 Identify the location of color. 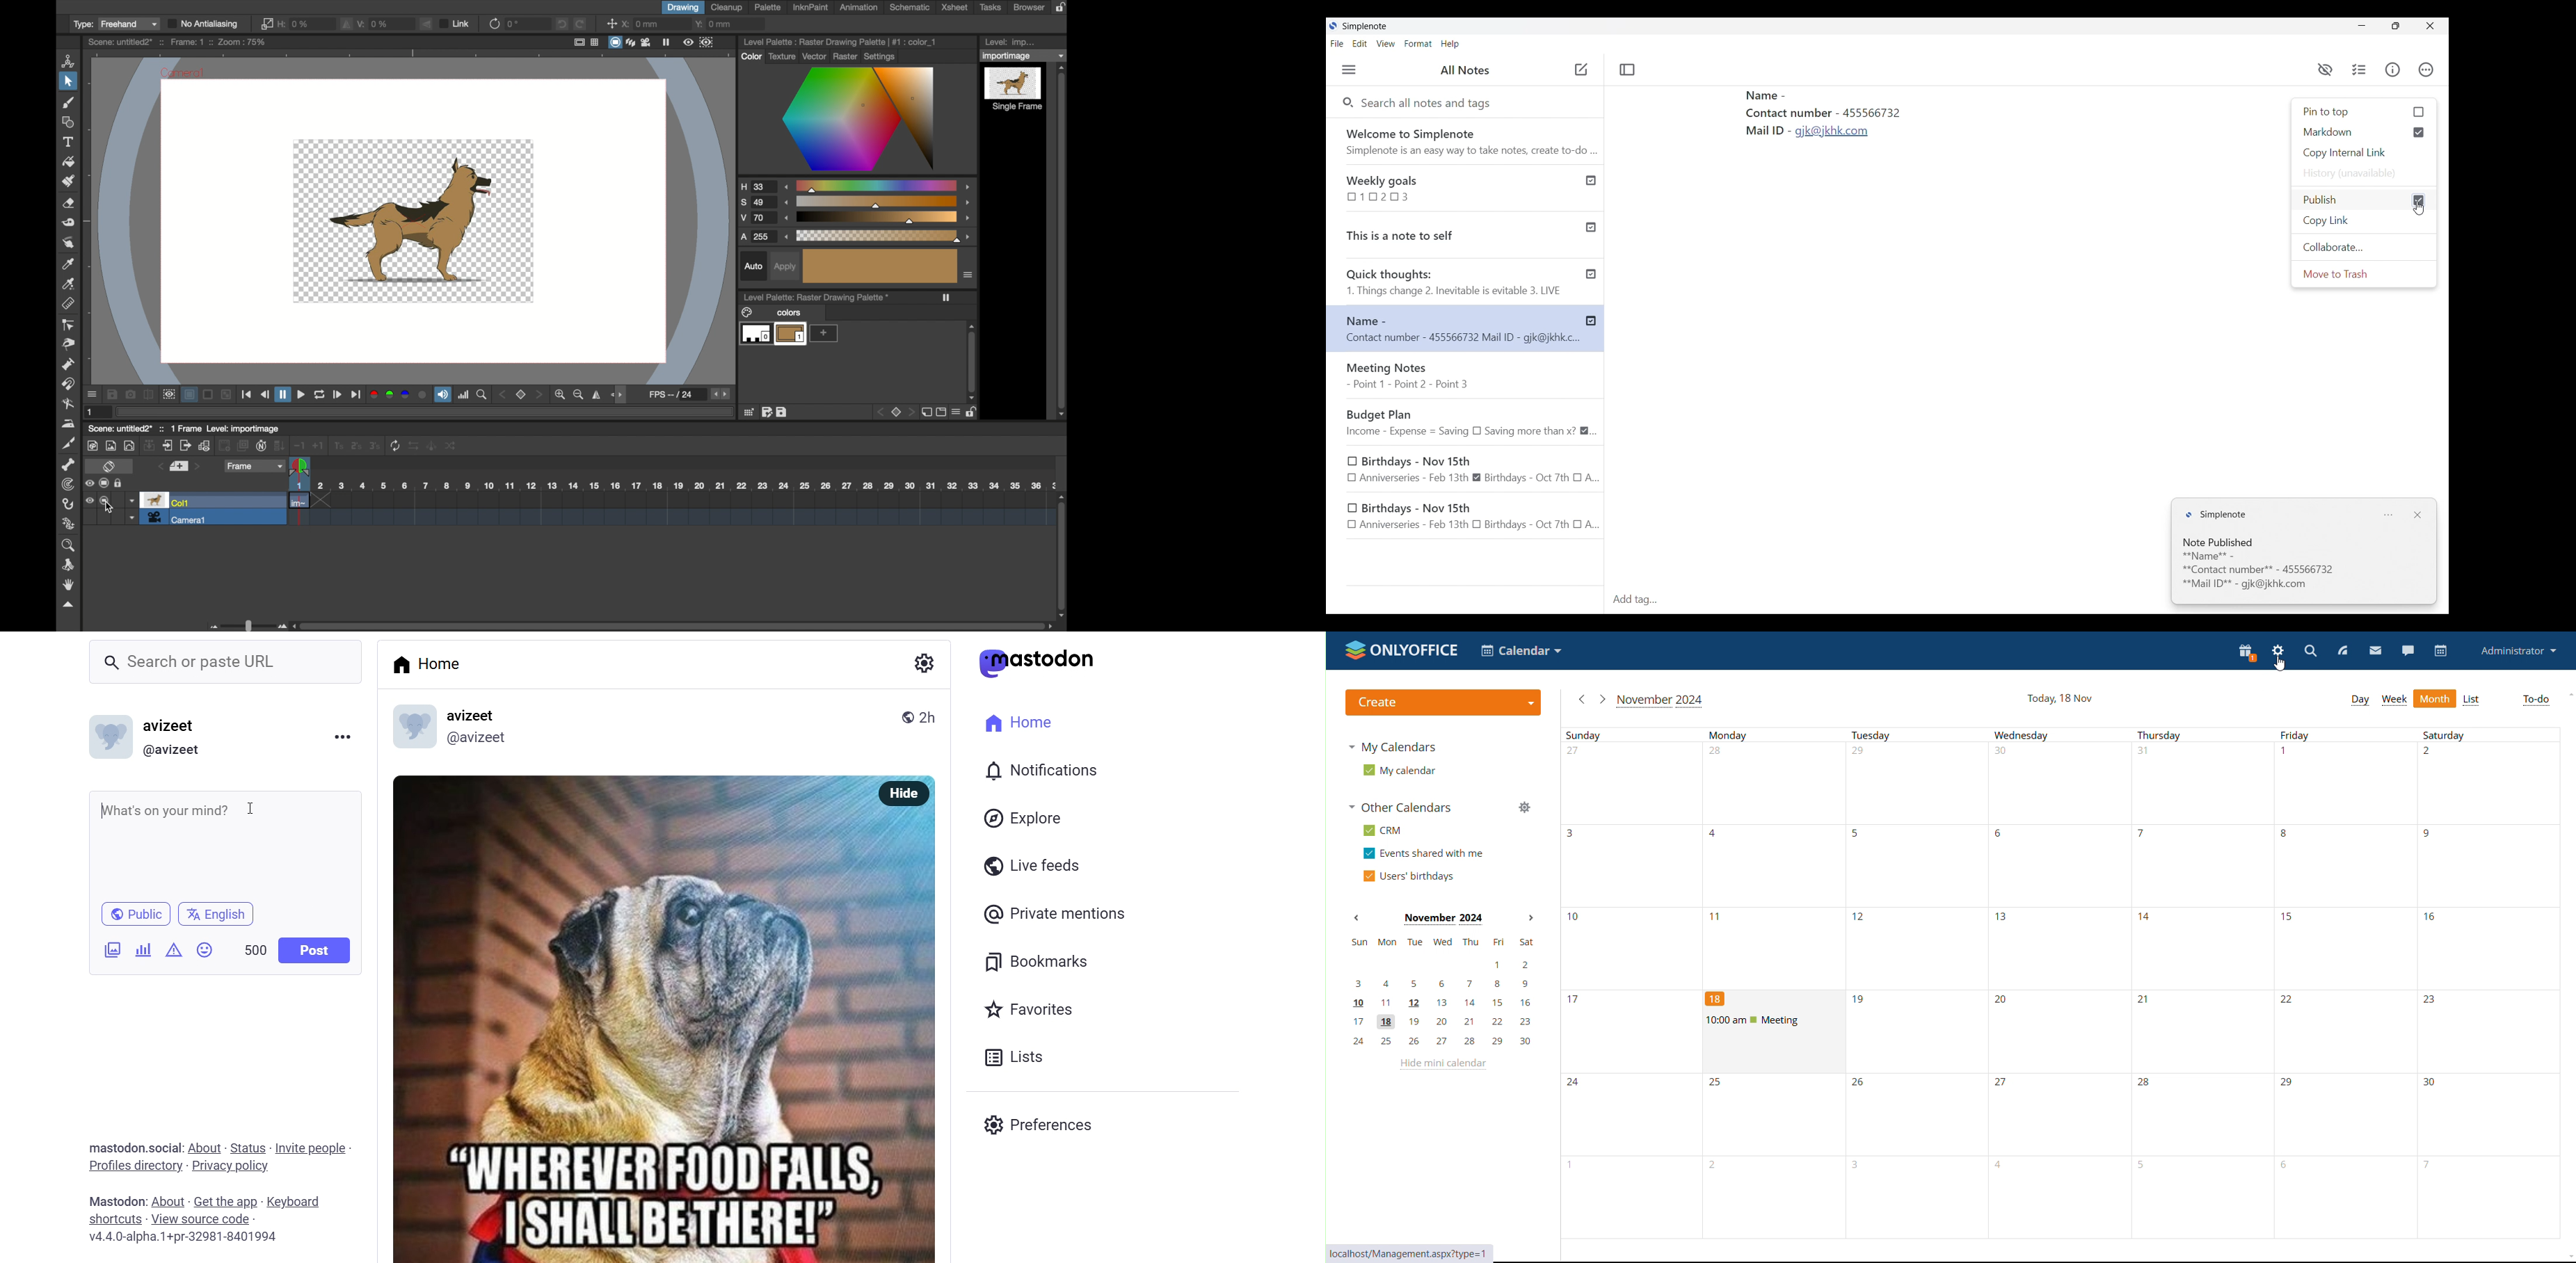
(751, 56).